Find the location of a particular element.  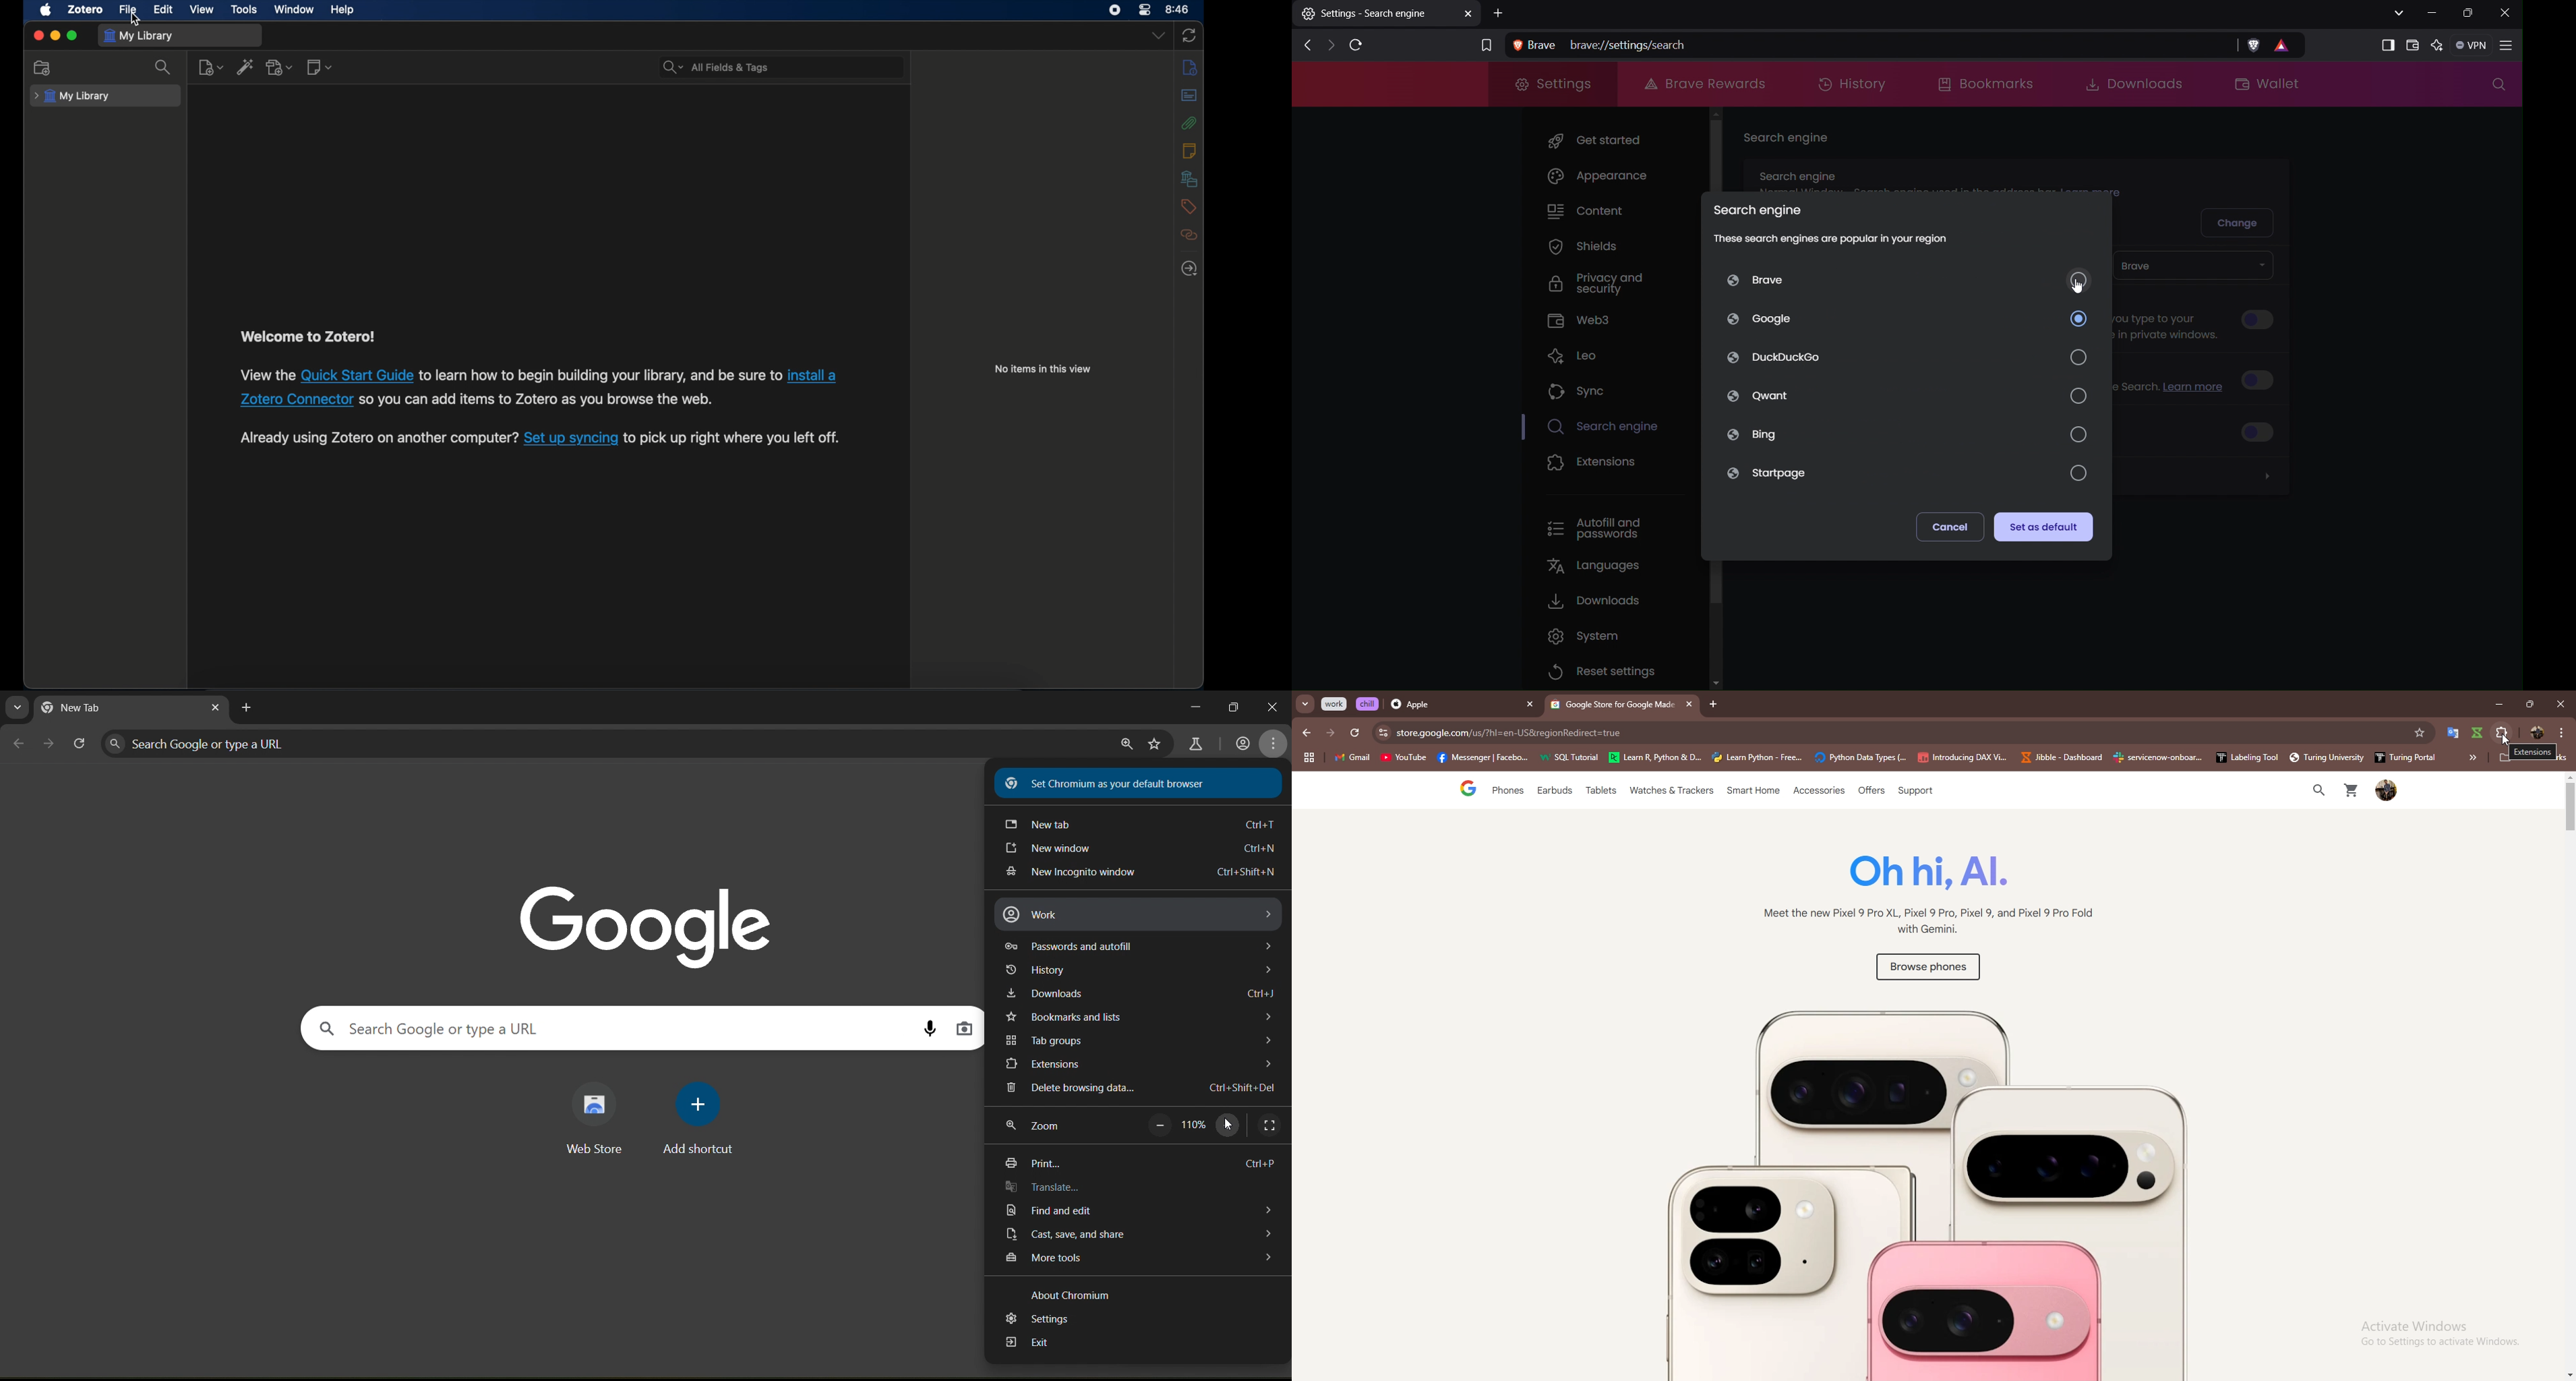

window is located at coordinates (293, 9).